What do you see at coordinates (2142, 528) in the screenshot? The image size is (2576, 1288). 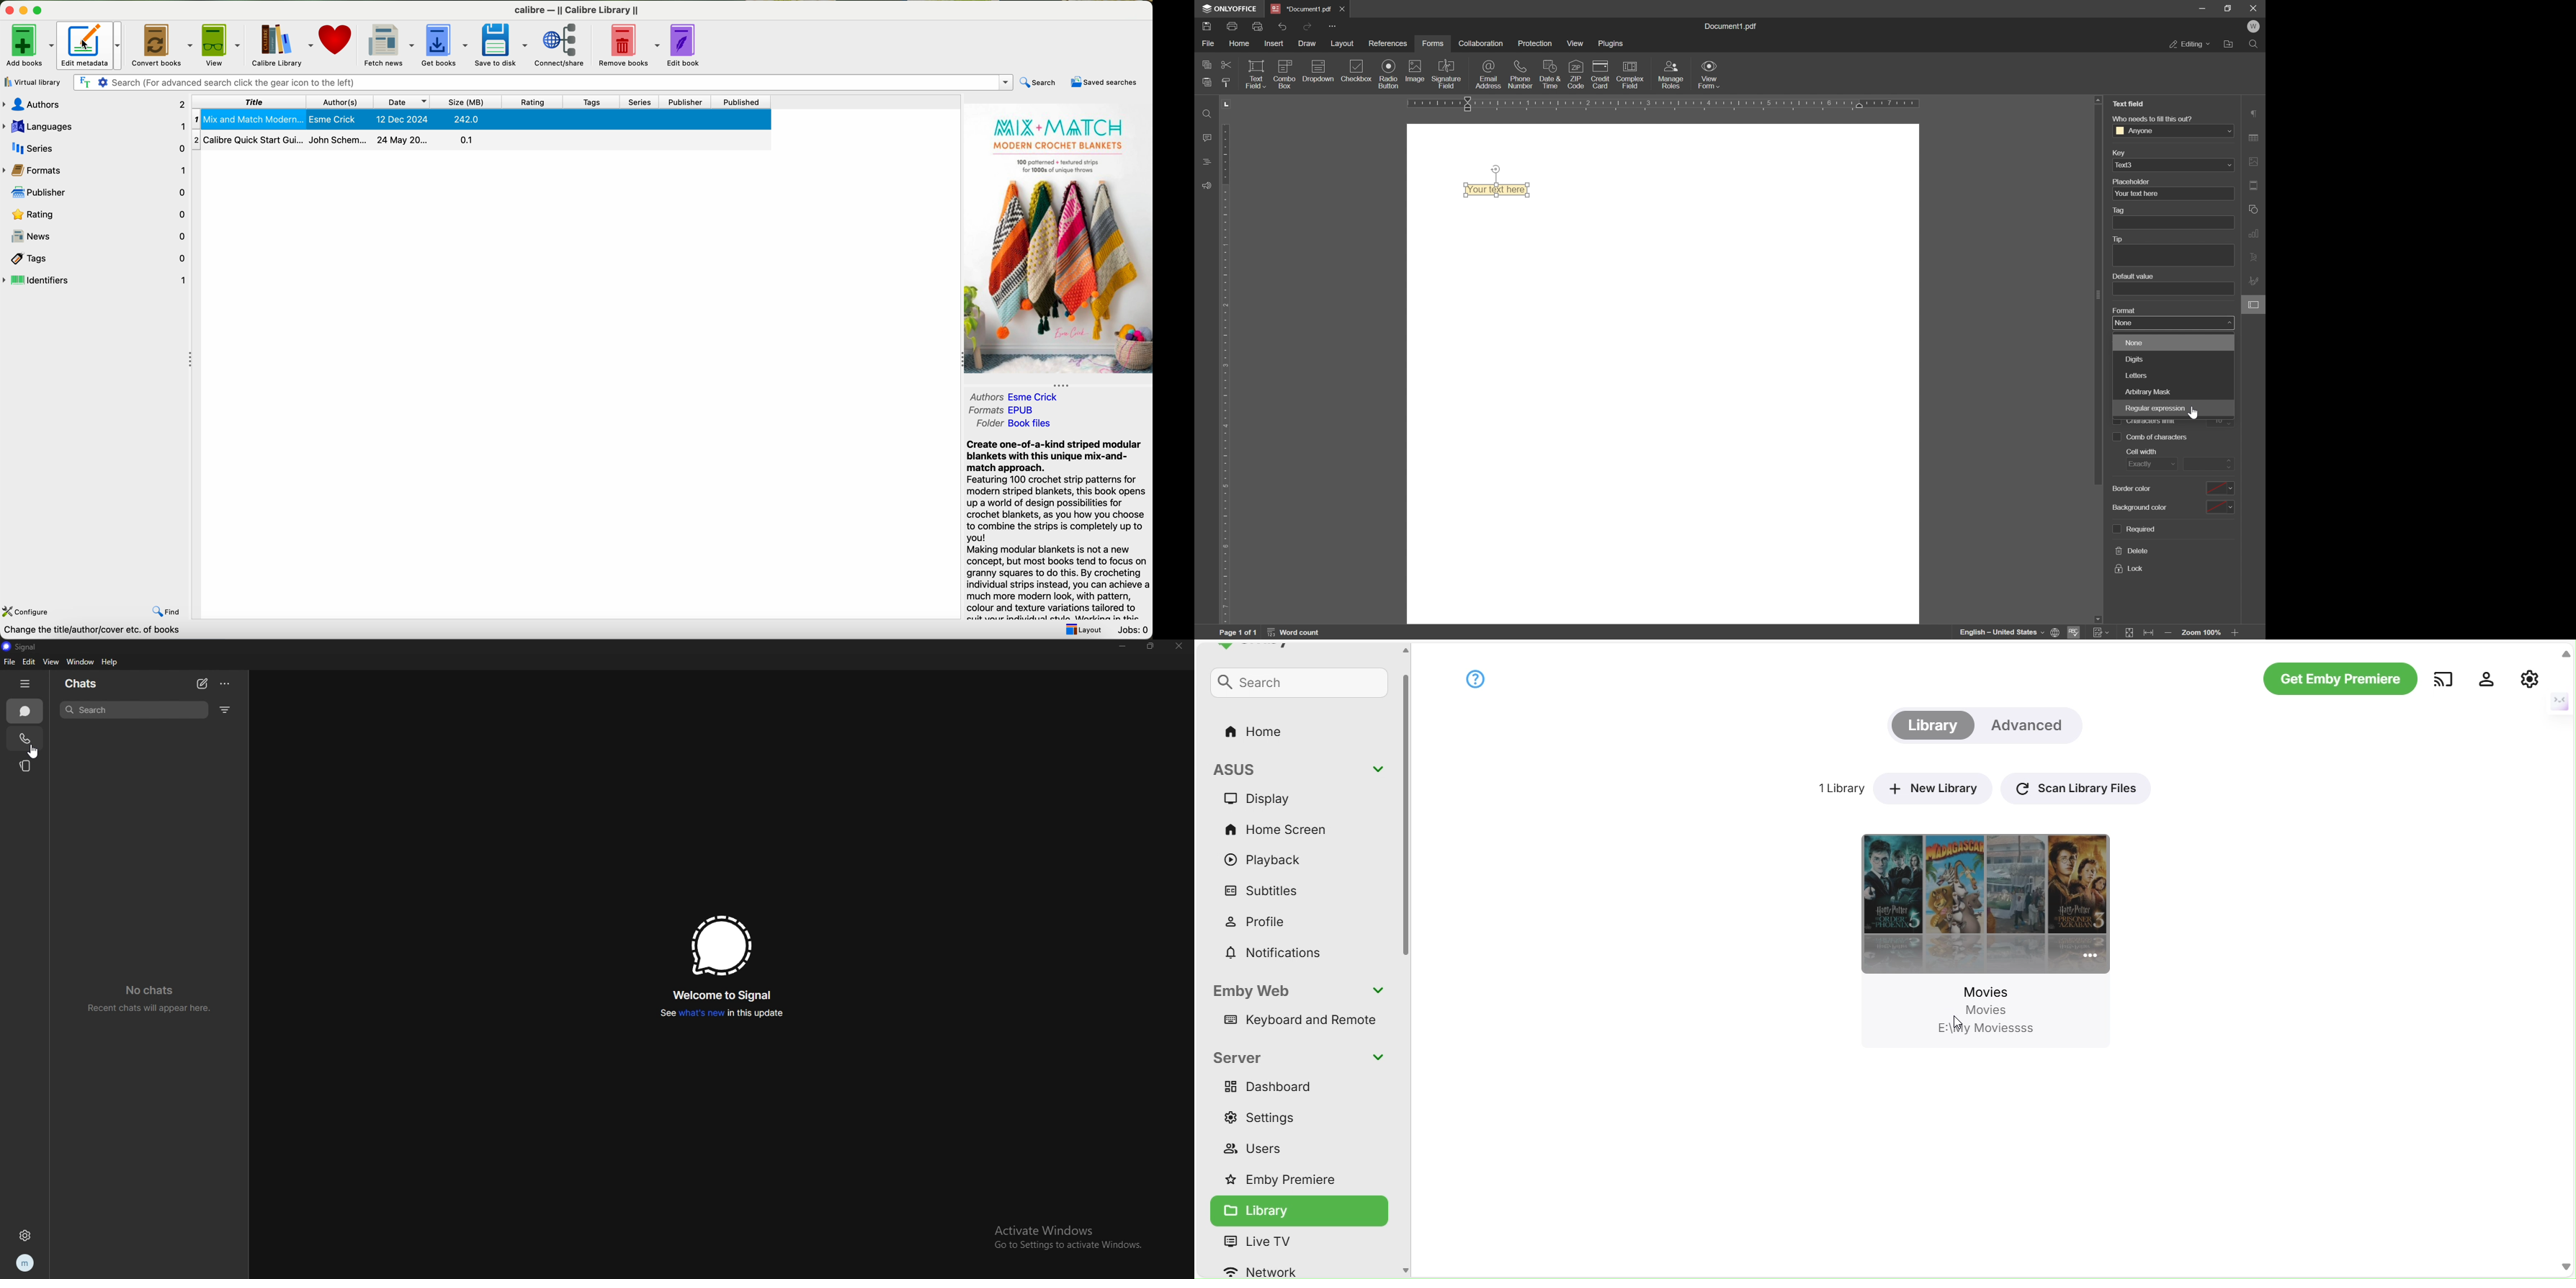 I see `required` at bounding box center [2142, 528].